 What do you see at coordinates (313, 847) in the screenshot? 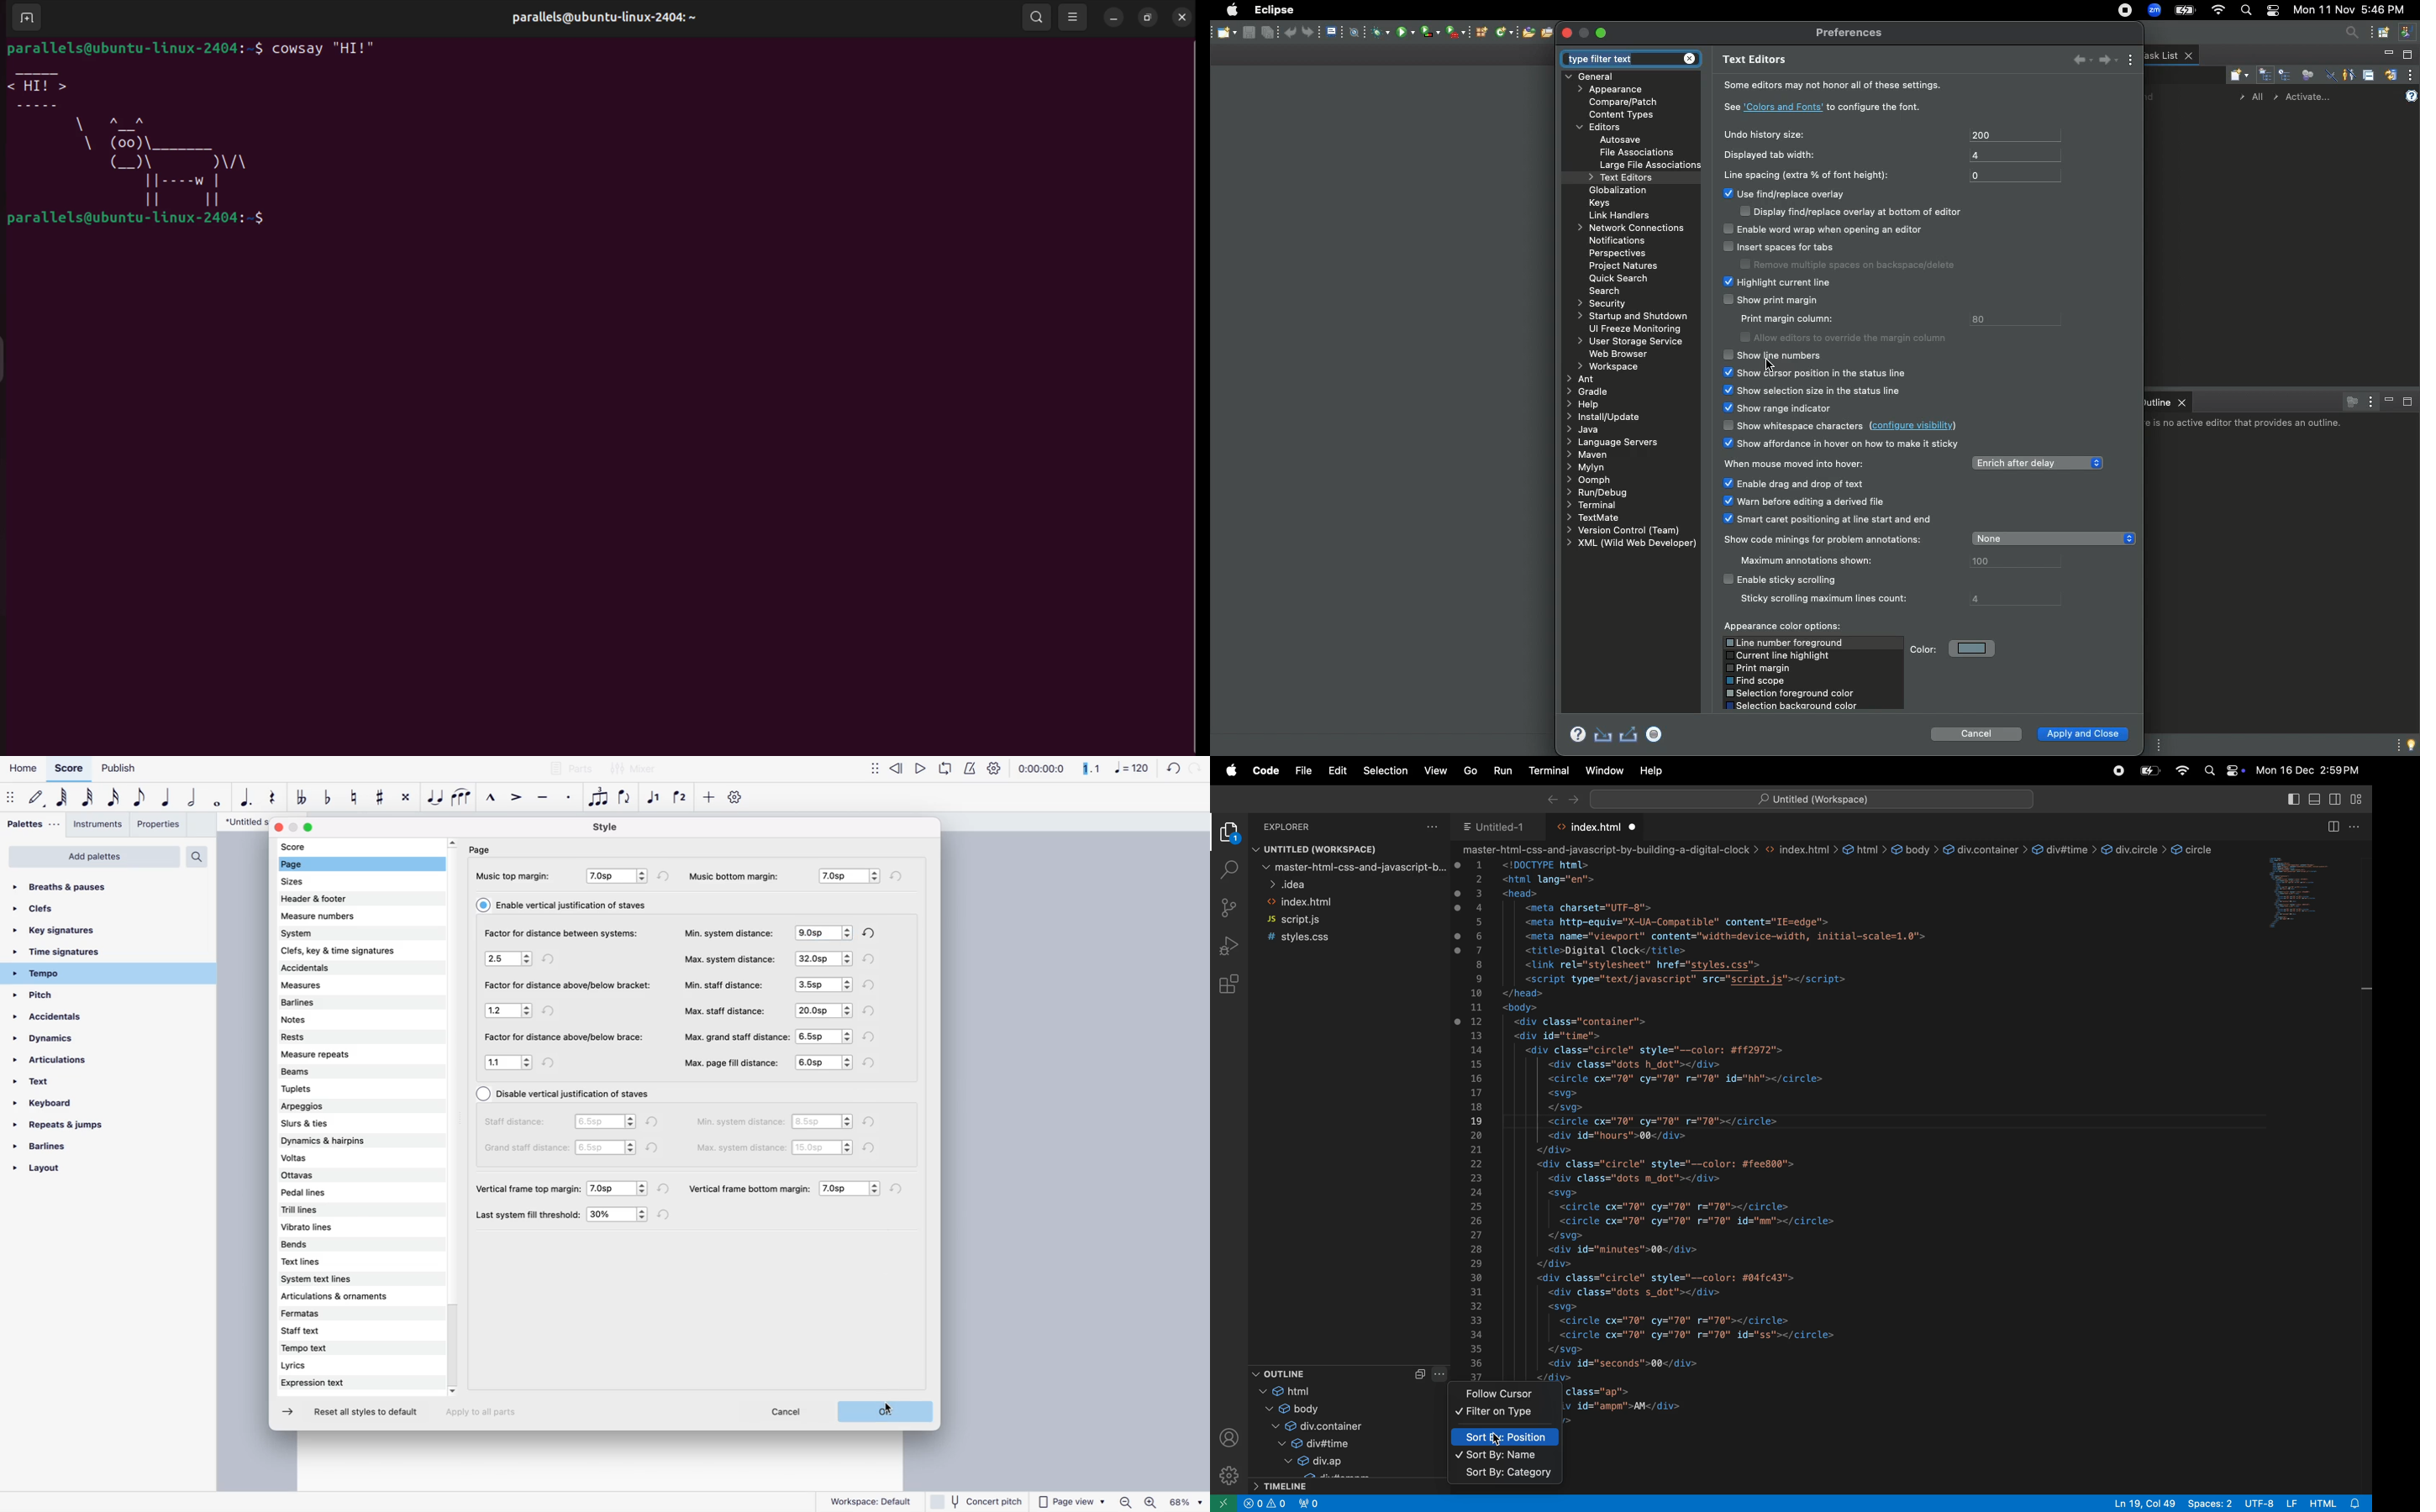
I see `score` at bounding box center [313, 847].